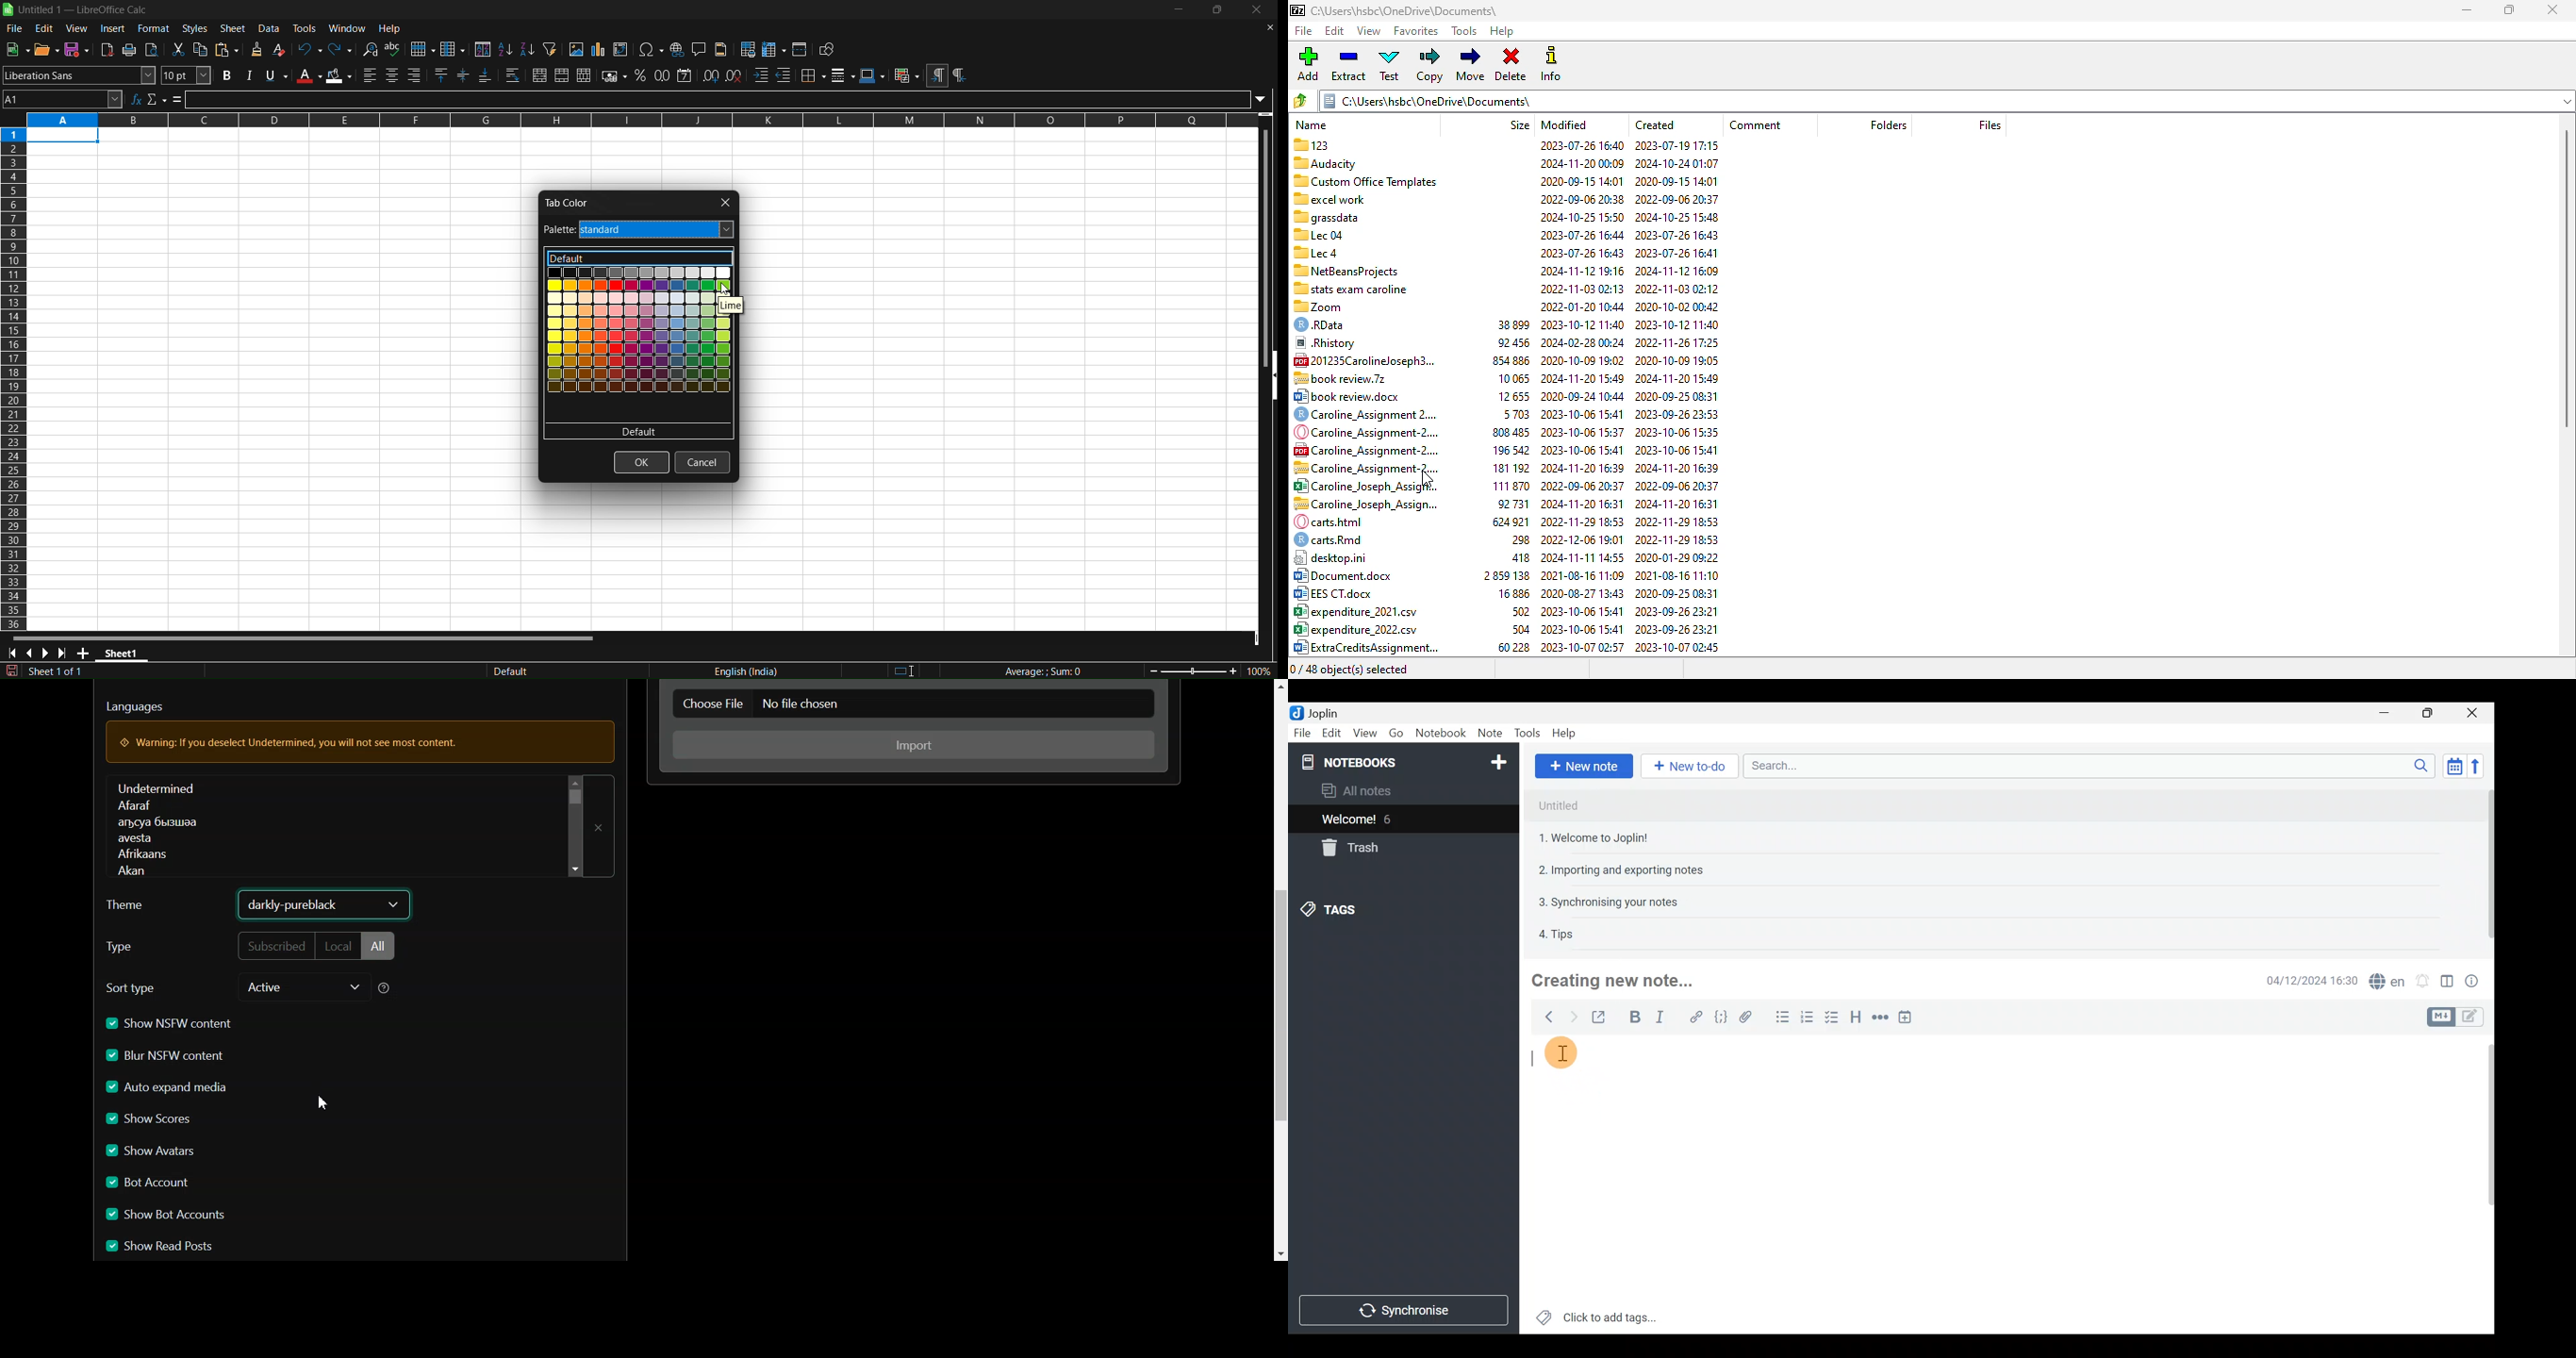 The image size is (2576, 1372). What do you see at coordinates (136, 99) in the screenshot?
I see `function wizard` at bounding box center [136, 99].